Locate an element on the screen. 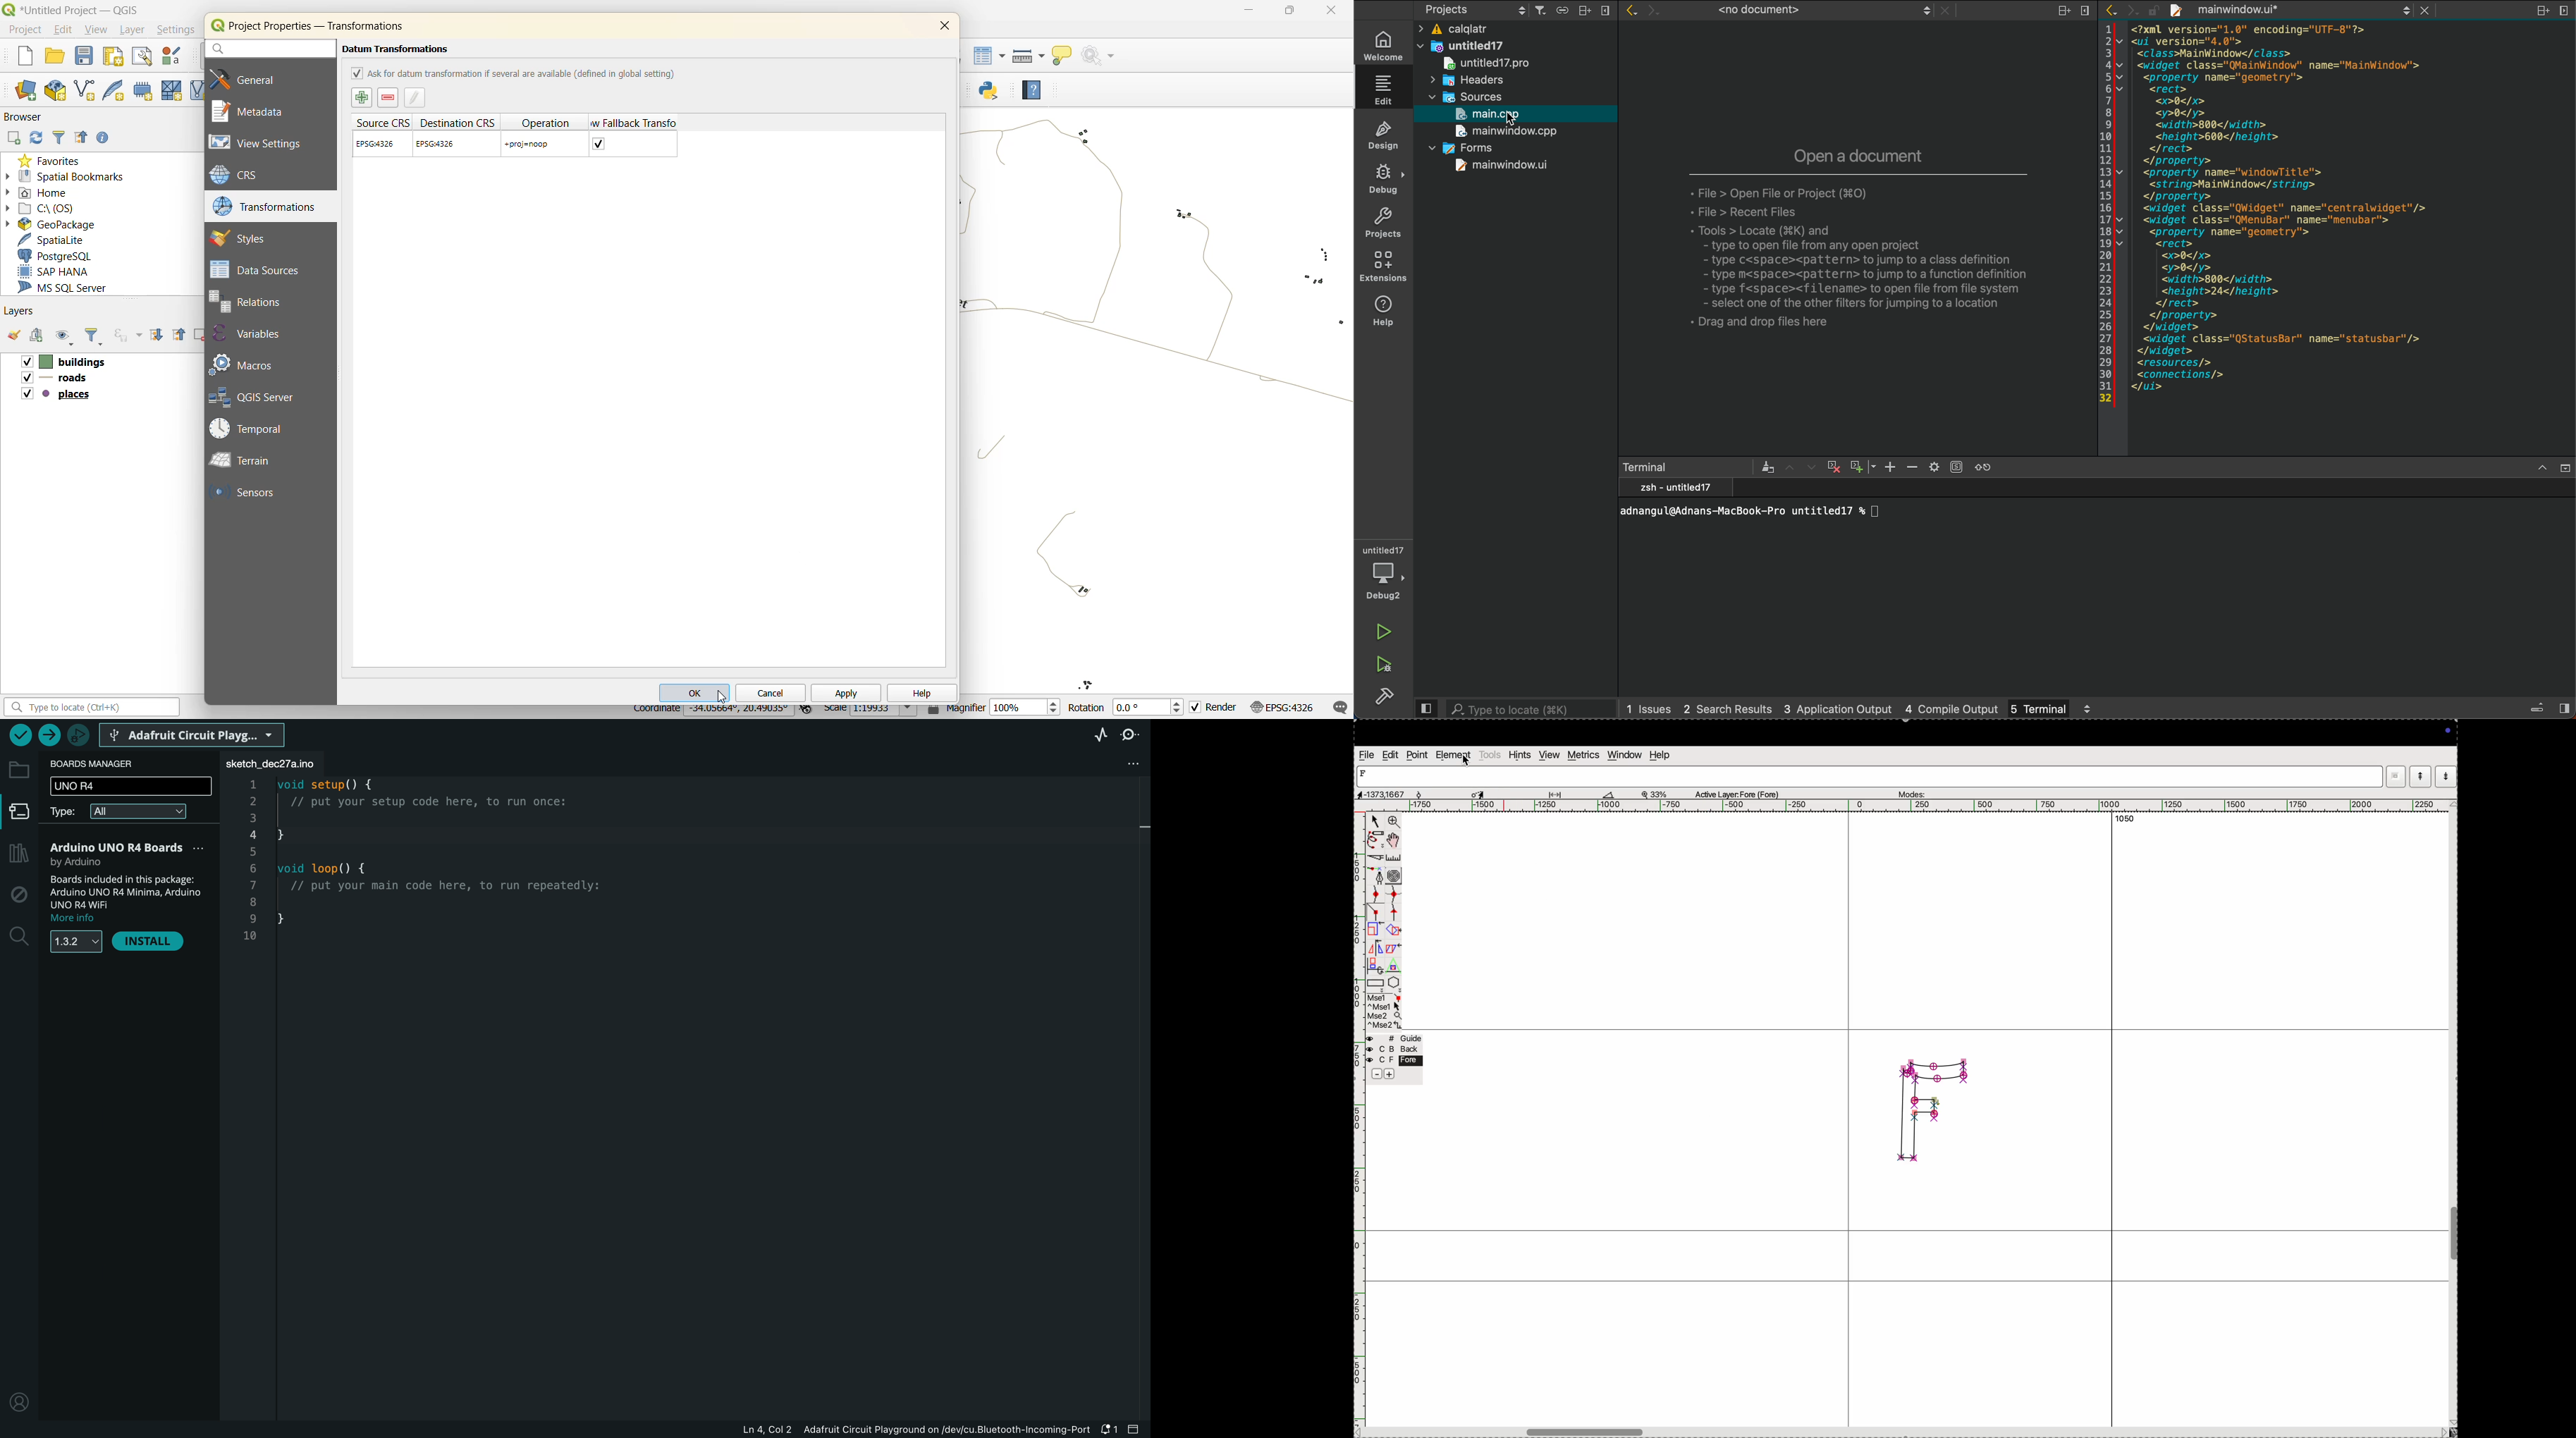 The image size is (2576, 1456). forms is located at coordinates (1457, 147).